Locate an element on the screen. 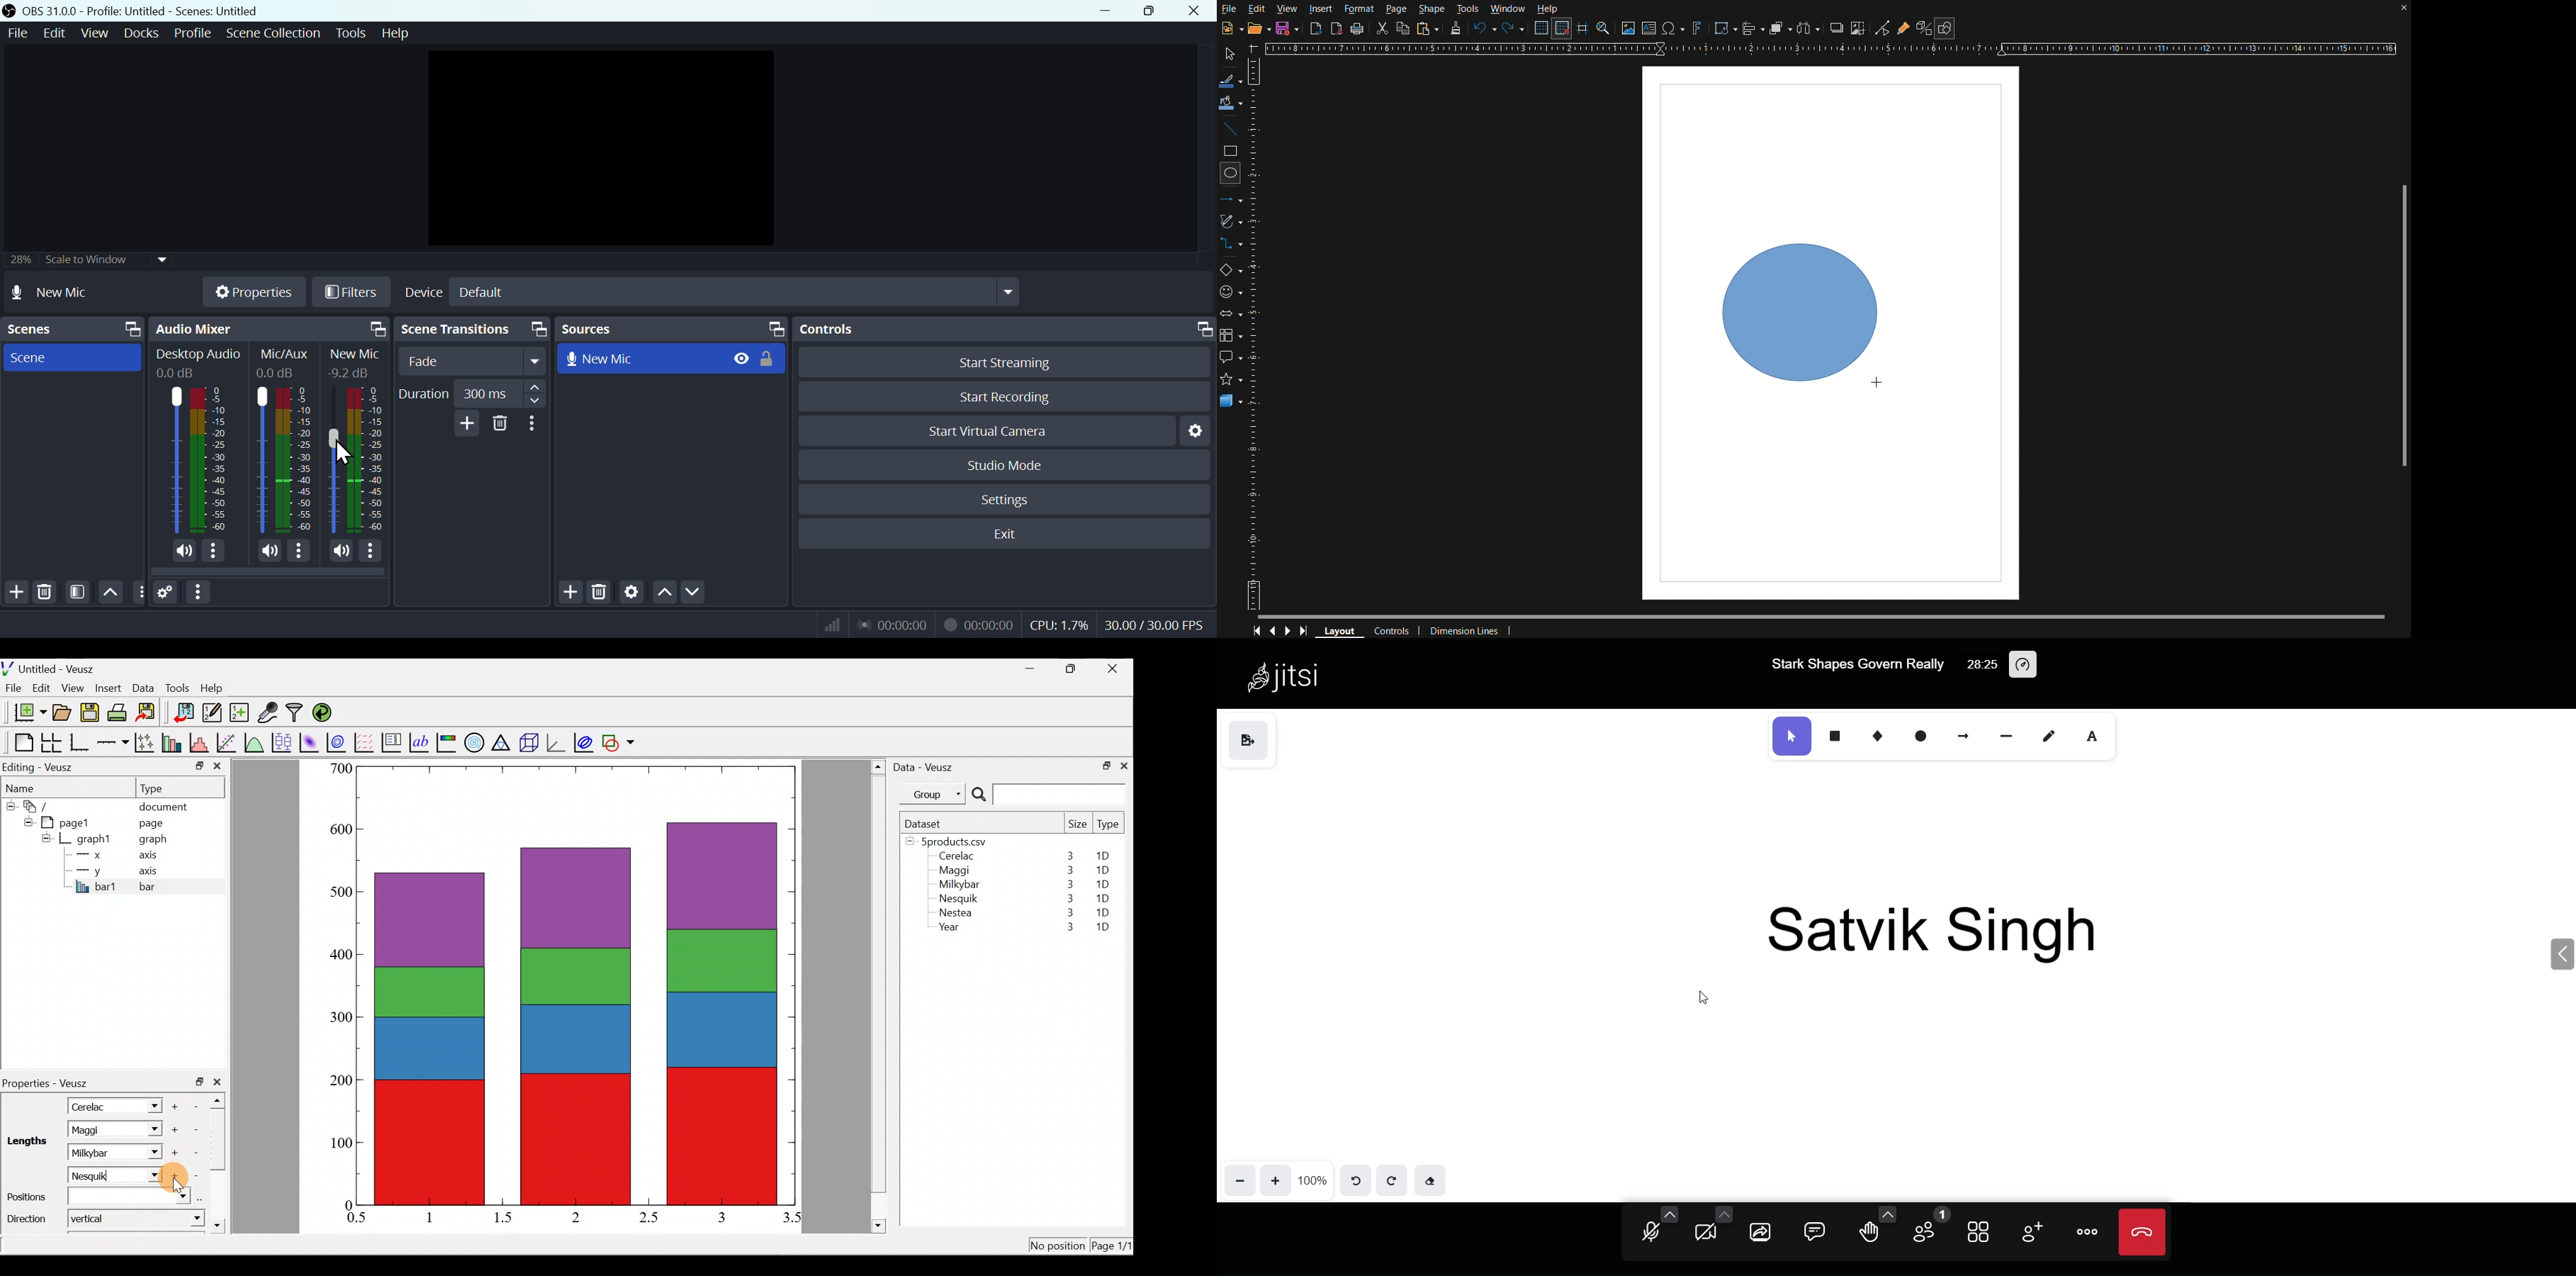 The width and height of the screenshot is (2576, 1288). close is located at coordinates (1124, 765).